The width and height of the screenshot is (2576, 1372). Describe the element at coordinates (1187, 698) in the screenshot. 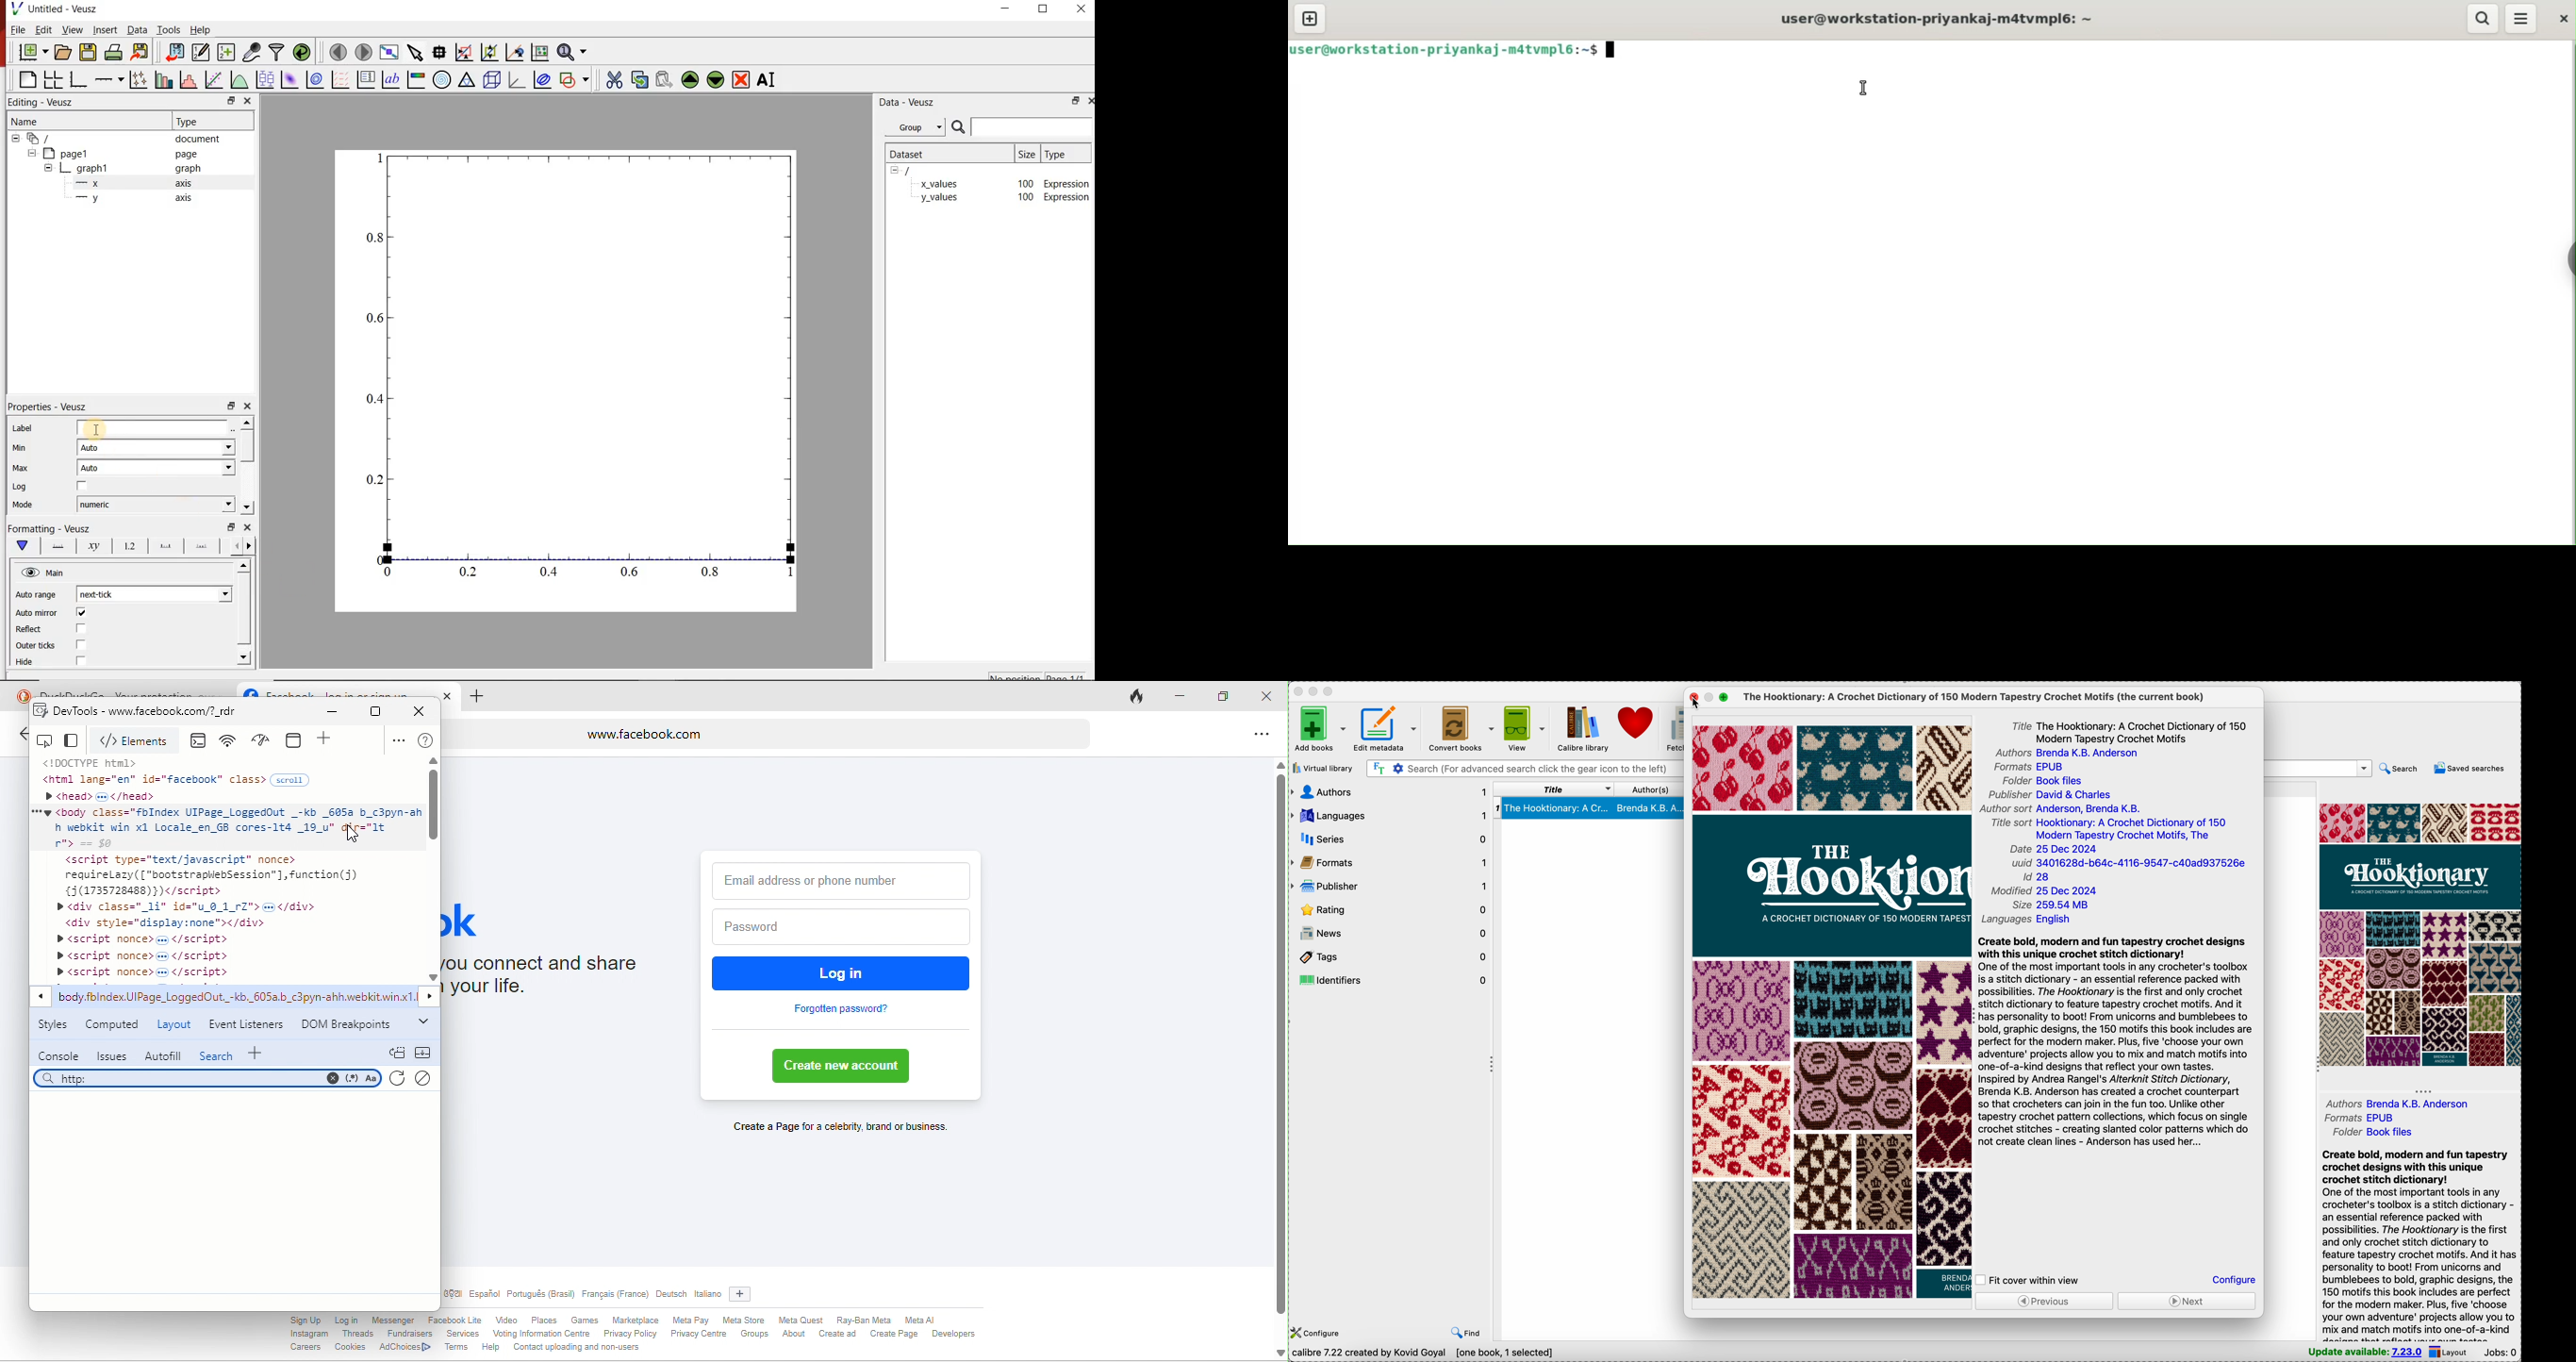

I see `minimize` at that location.